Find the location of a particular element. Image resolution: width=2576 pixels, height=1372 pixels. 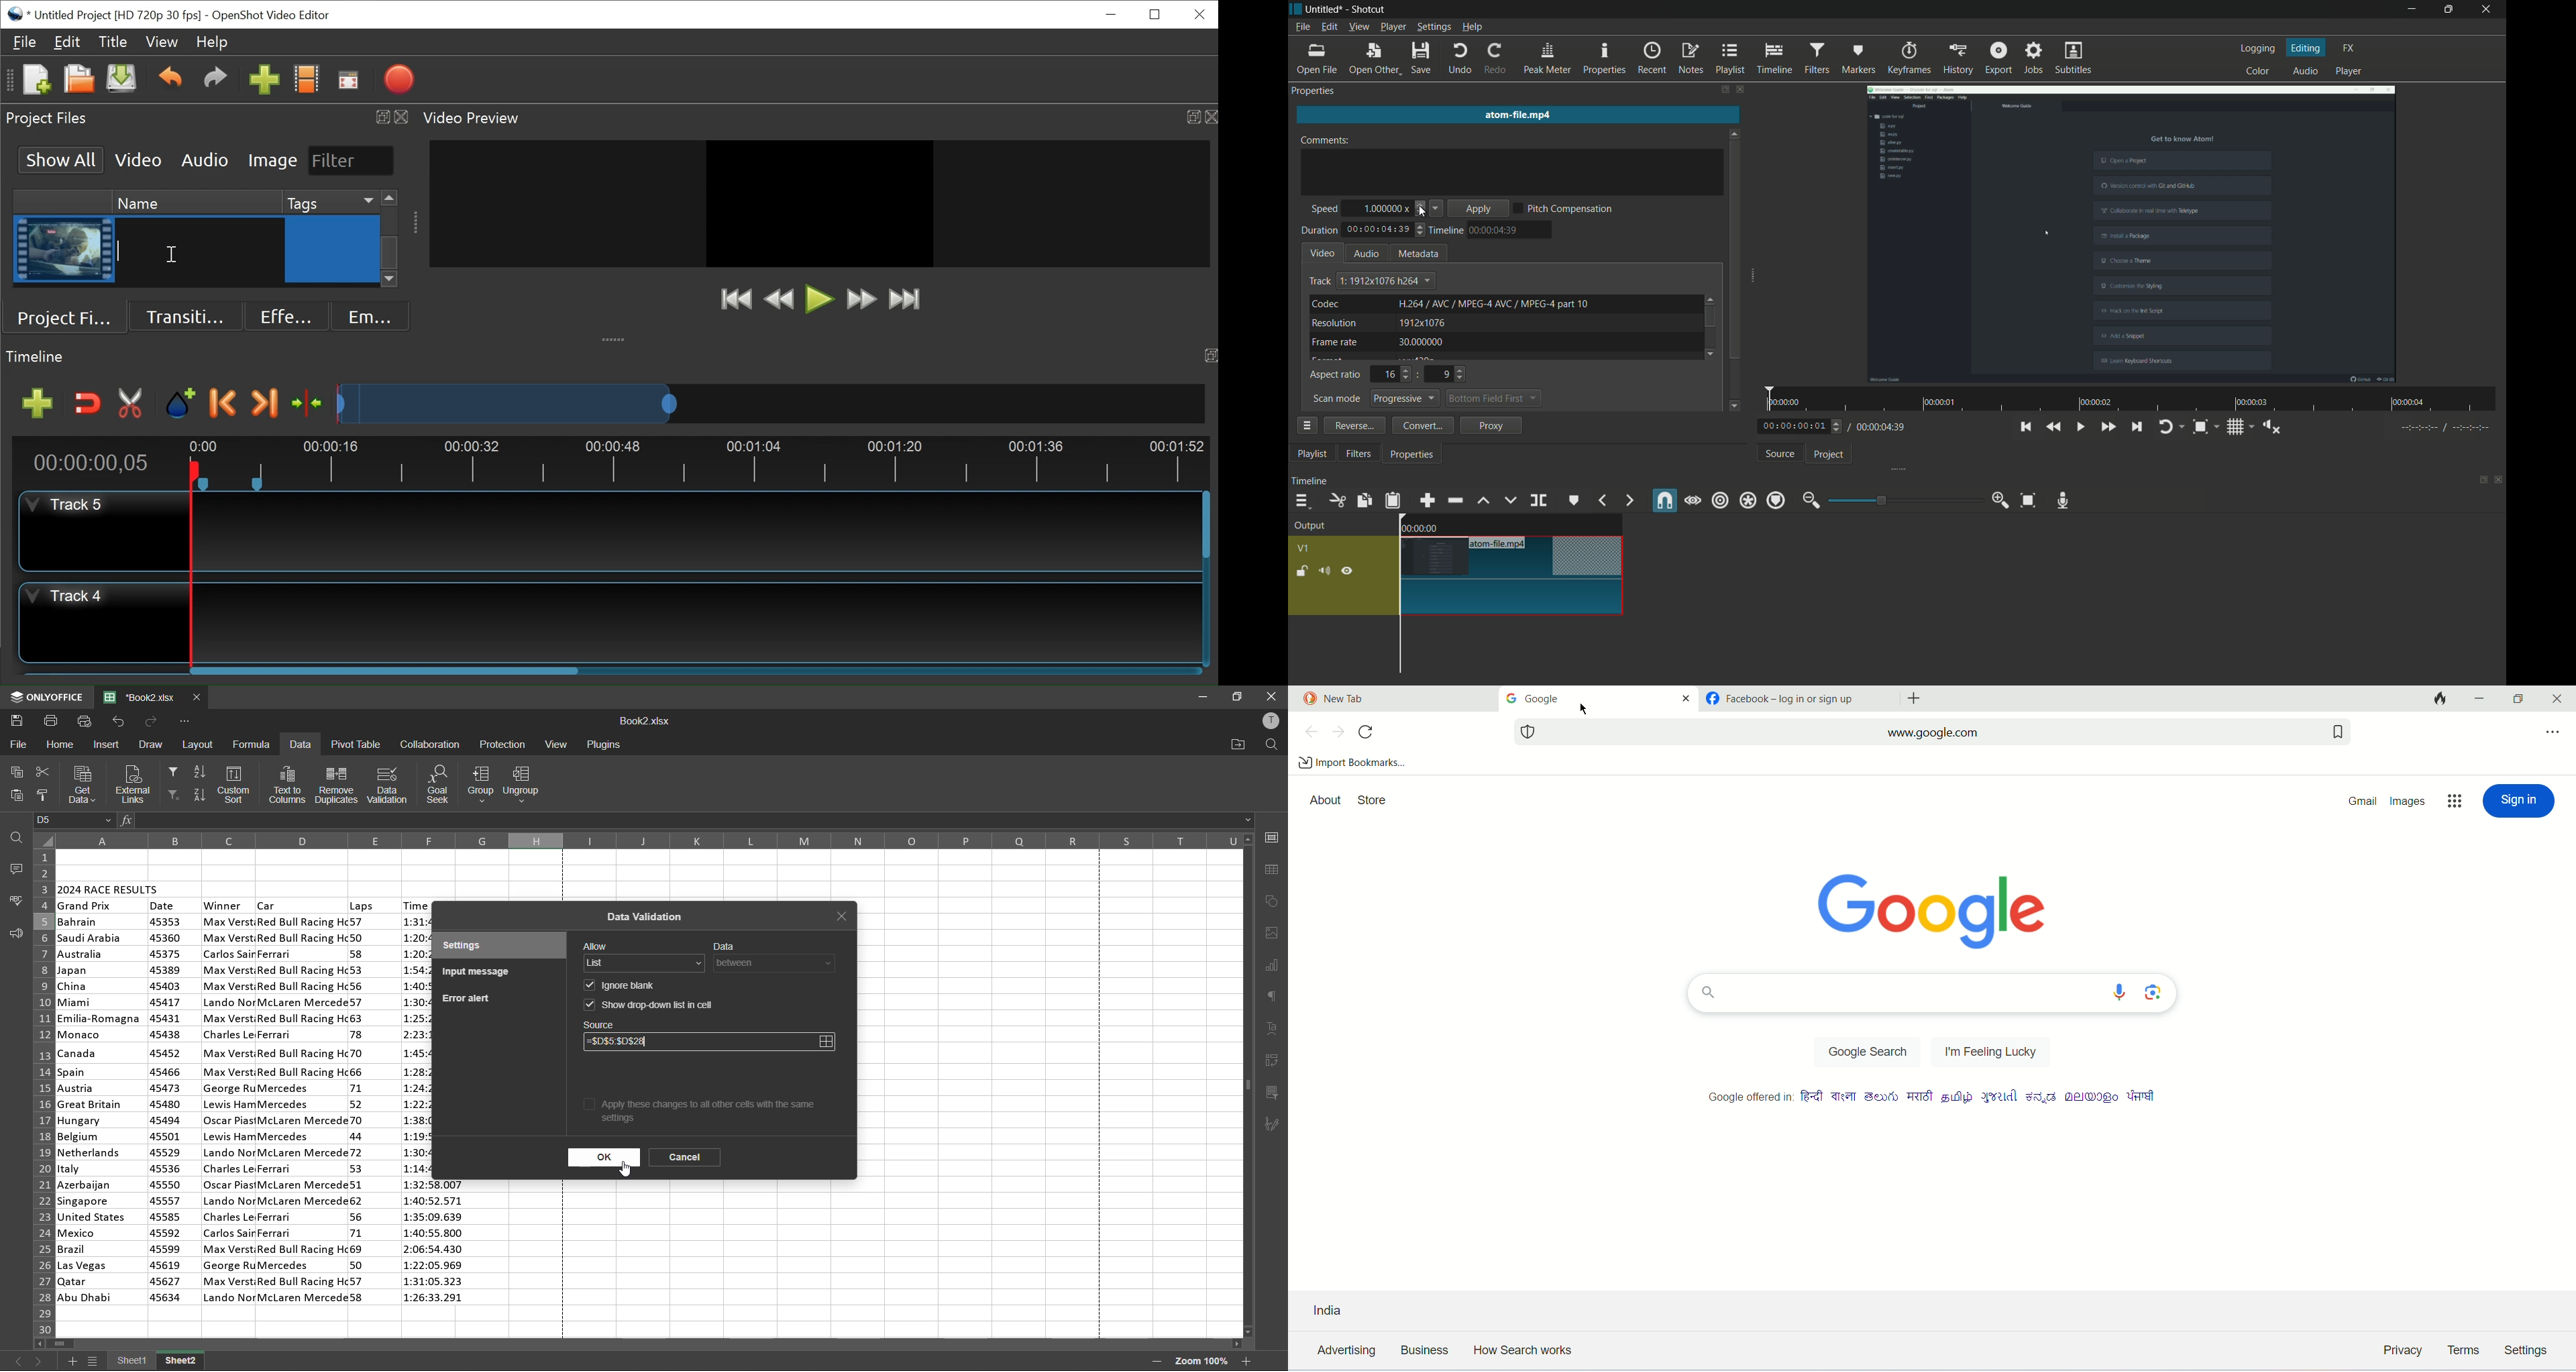

get data is located at coordinates (81, 784).